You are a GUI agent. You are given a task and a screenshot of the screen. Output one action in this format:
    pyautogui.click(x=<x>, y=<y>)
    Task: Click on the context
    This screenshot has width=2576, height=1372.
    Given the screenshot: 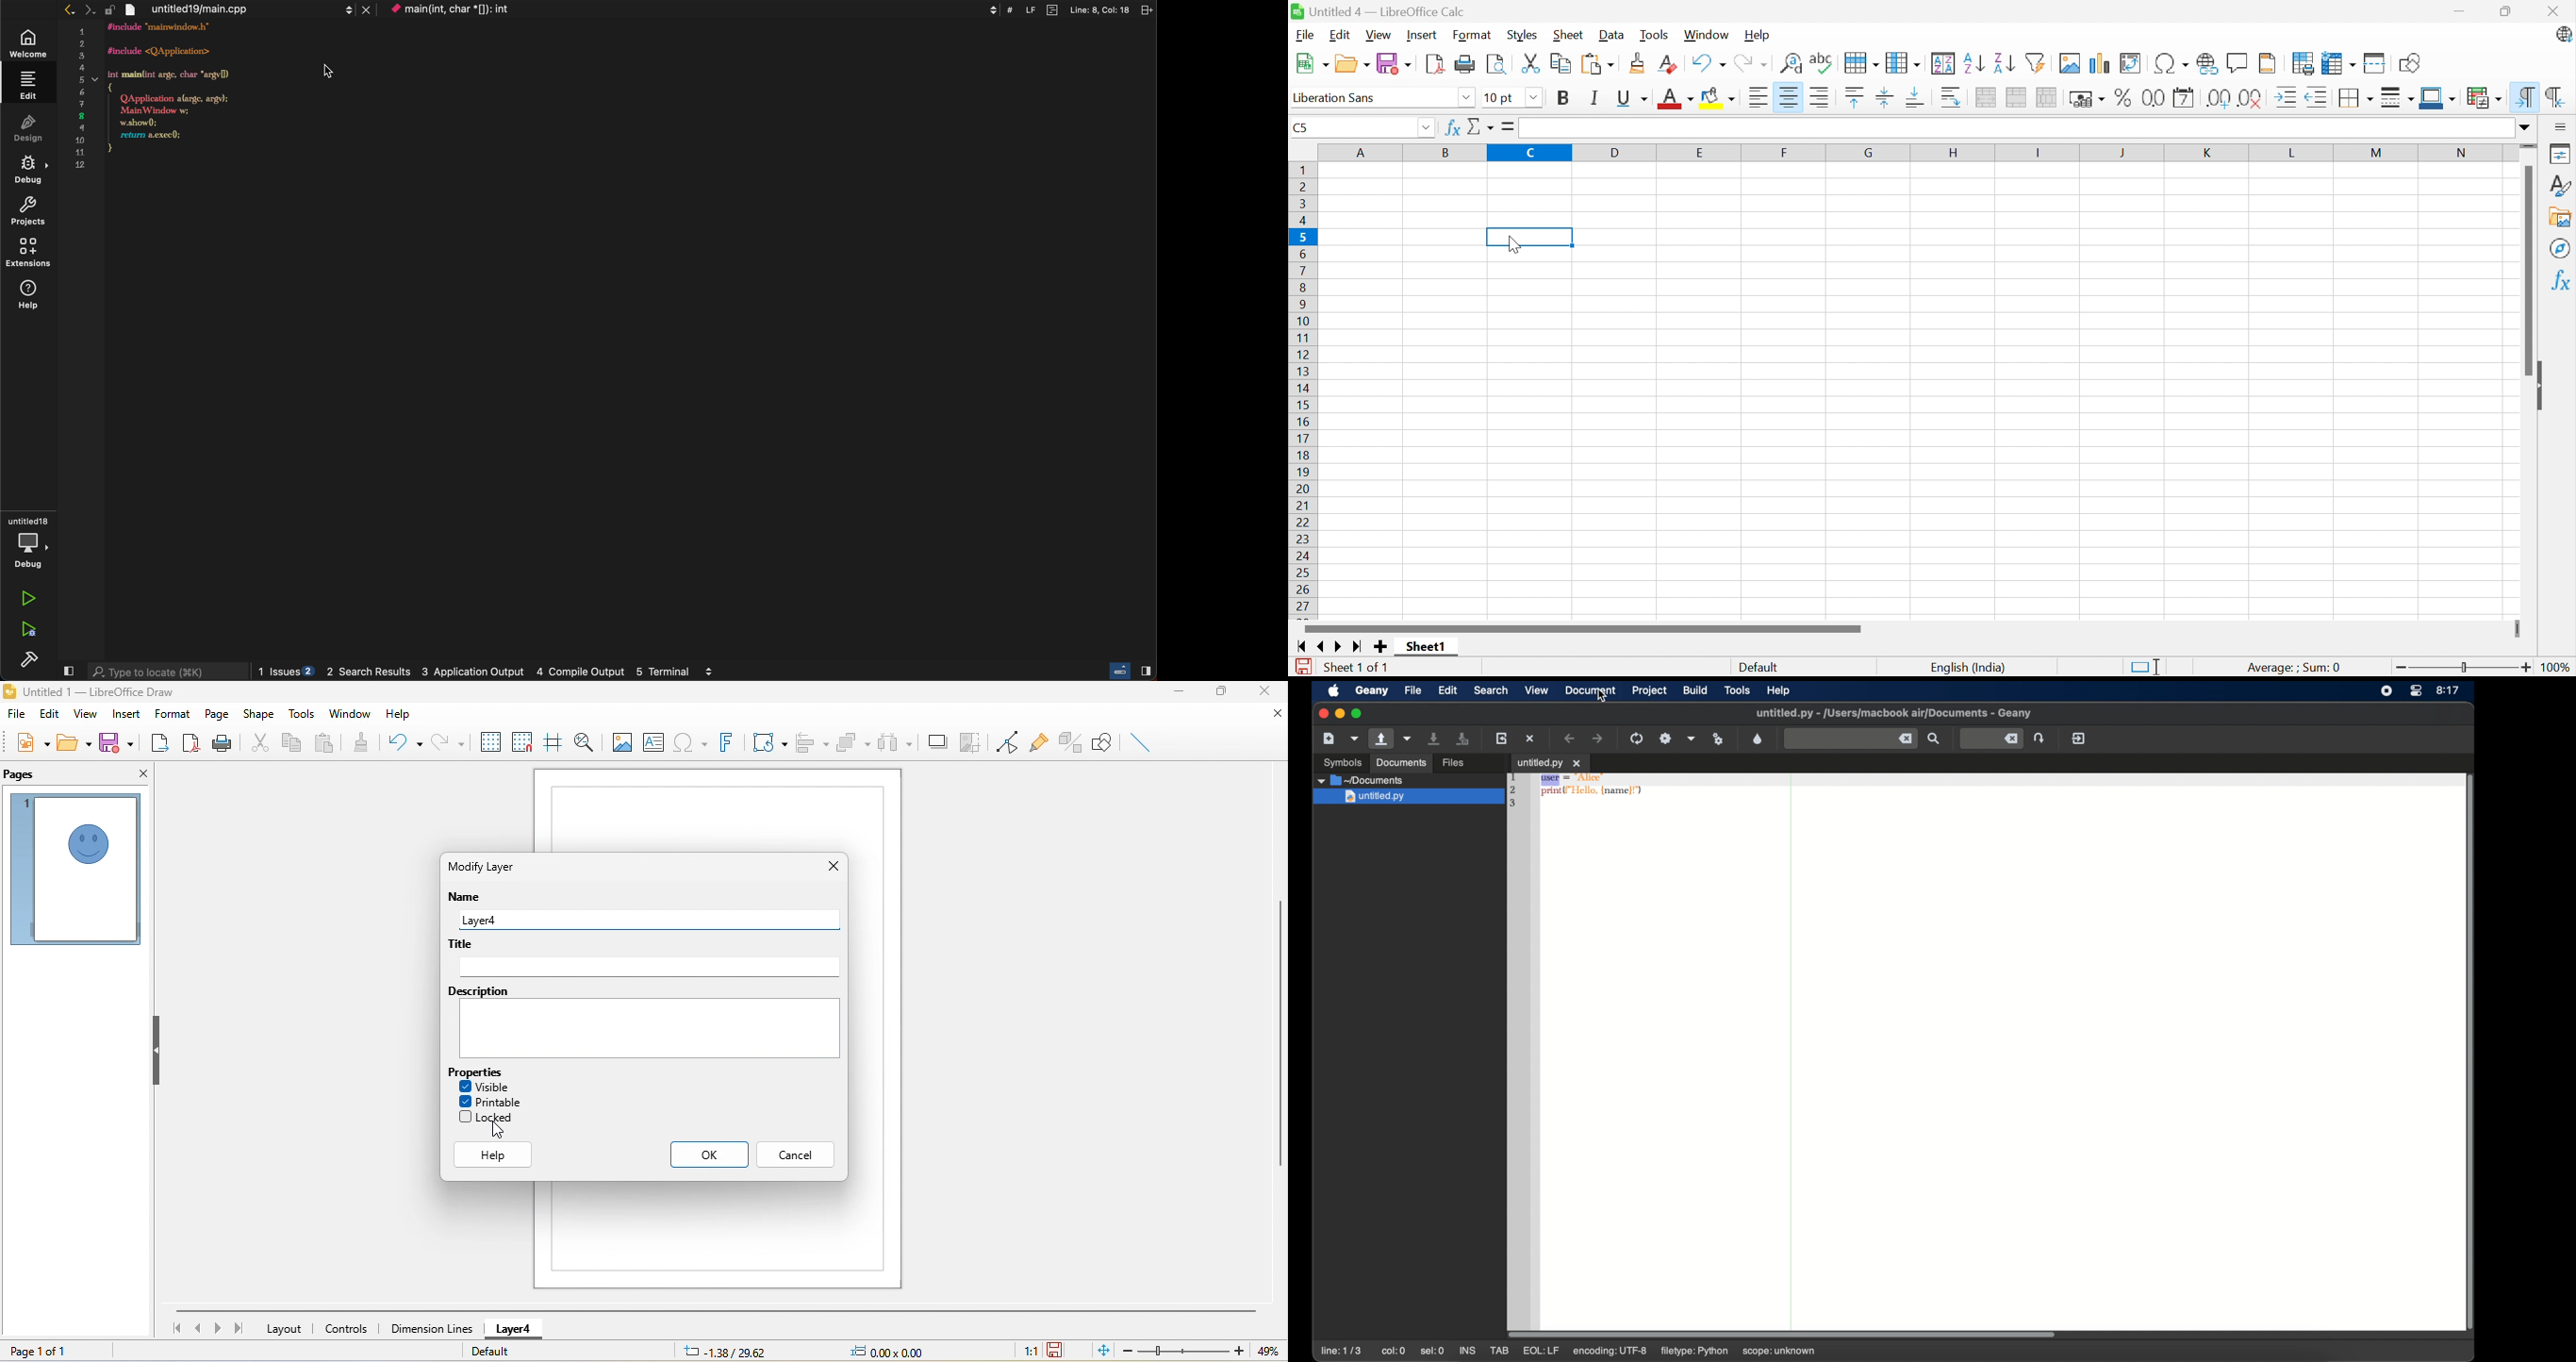 What is the action you would take?
    pyautogui.click(x=462, y=11)
    